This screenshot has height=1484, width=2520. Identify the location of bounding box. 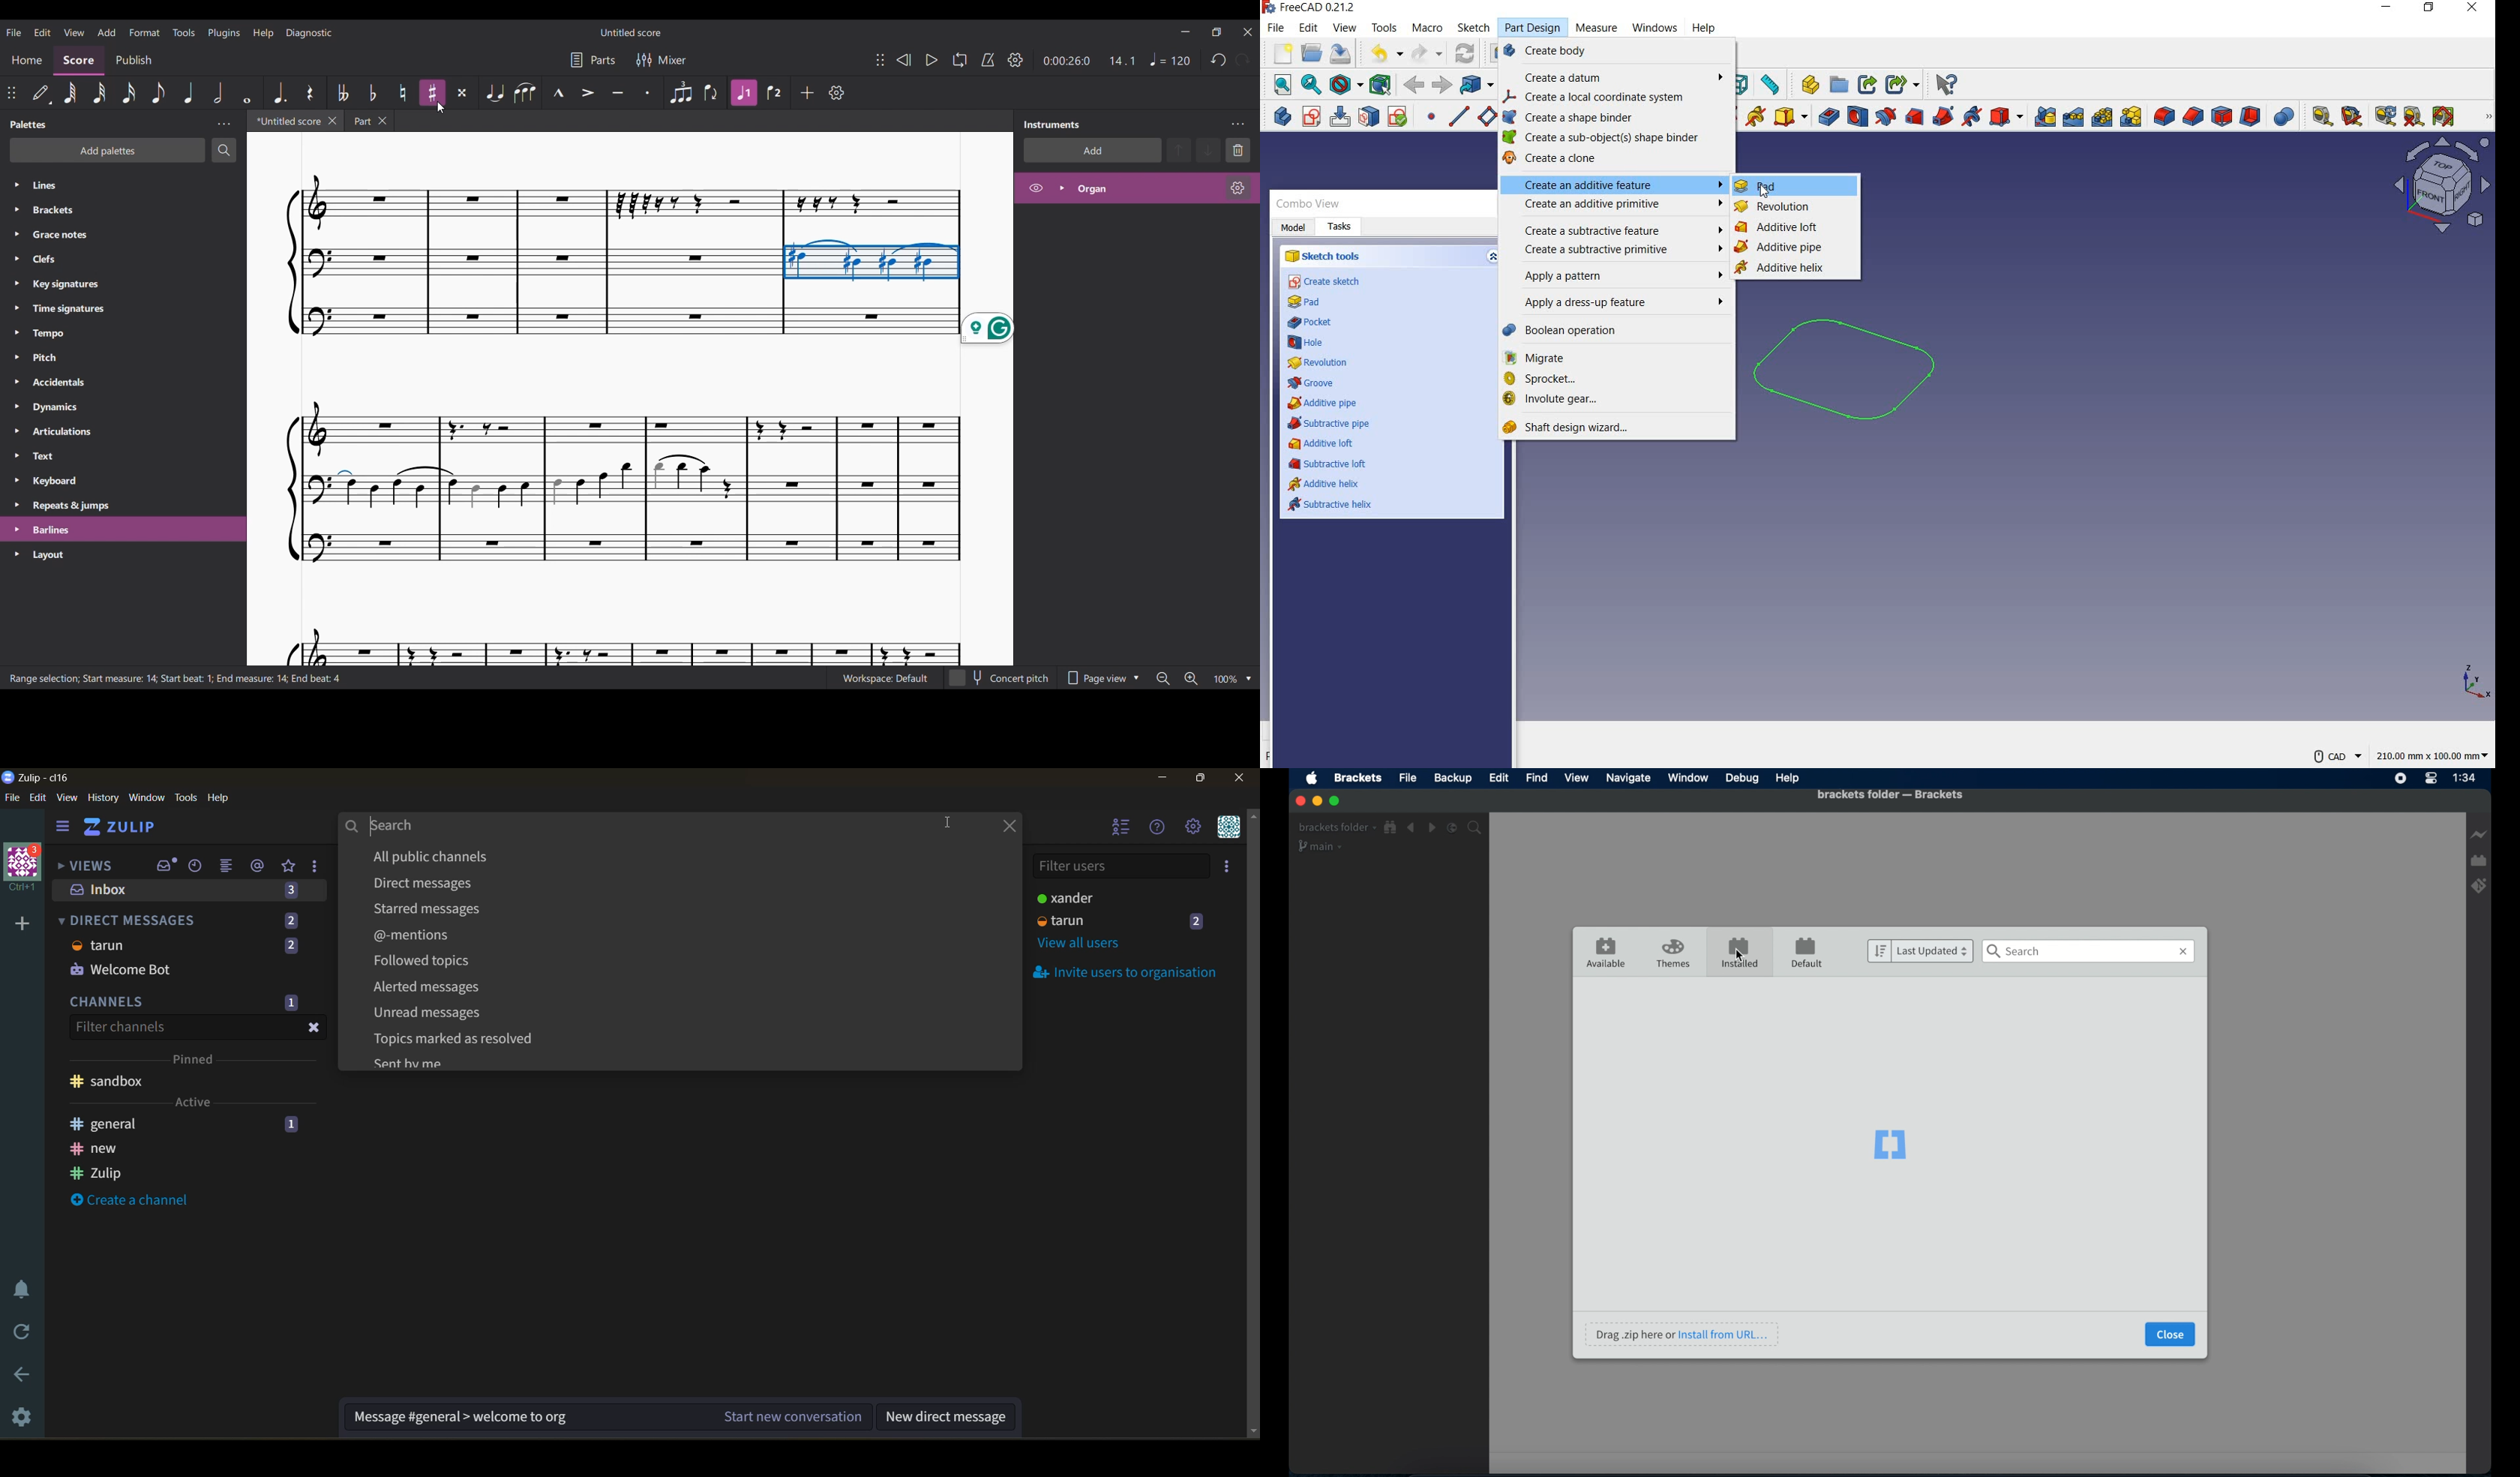
(1380, 83).